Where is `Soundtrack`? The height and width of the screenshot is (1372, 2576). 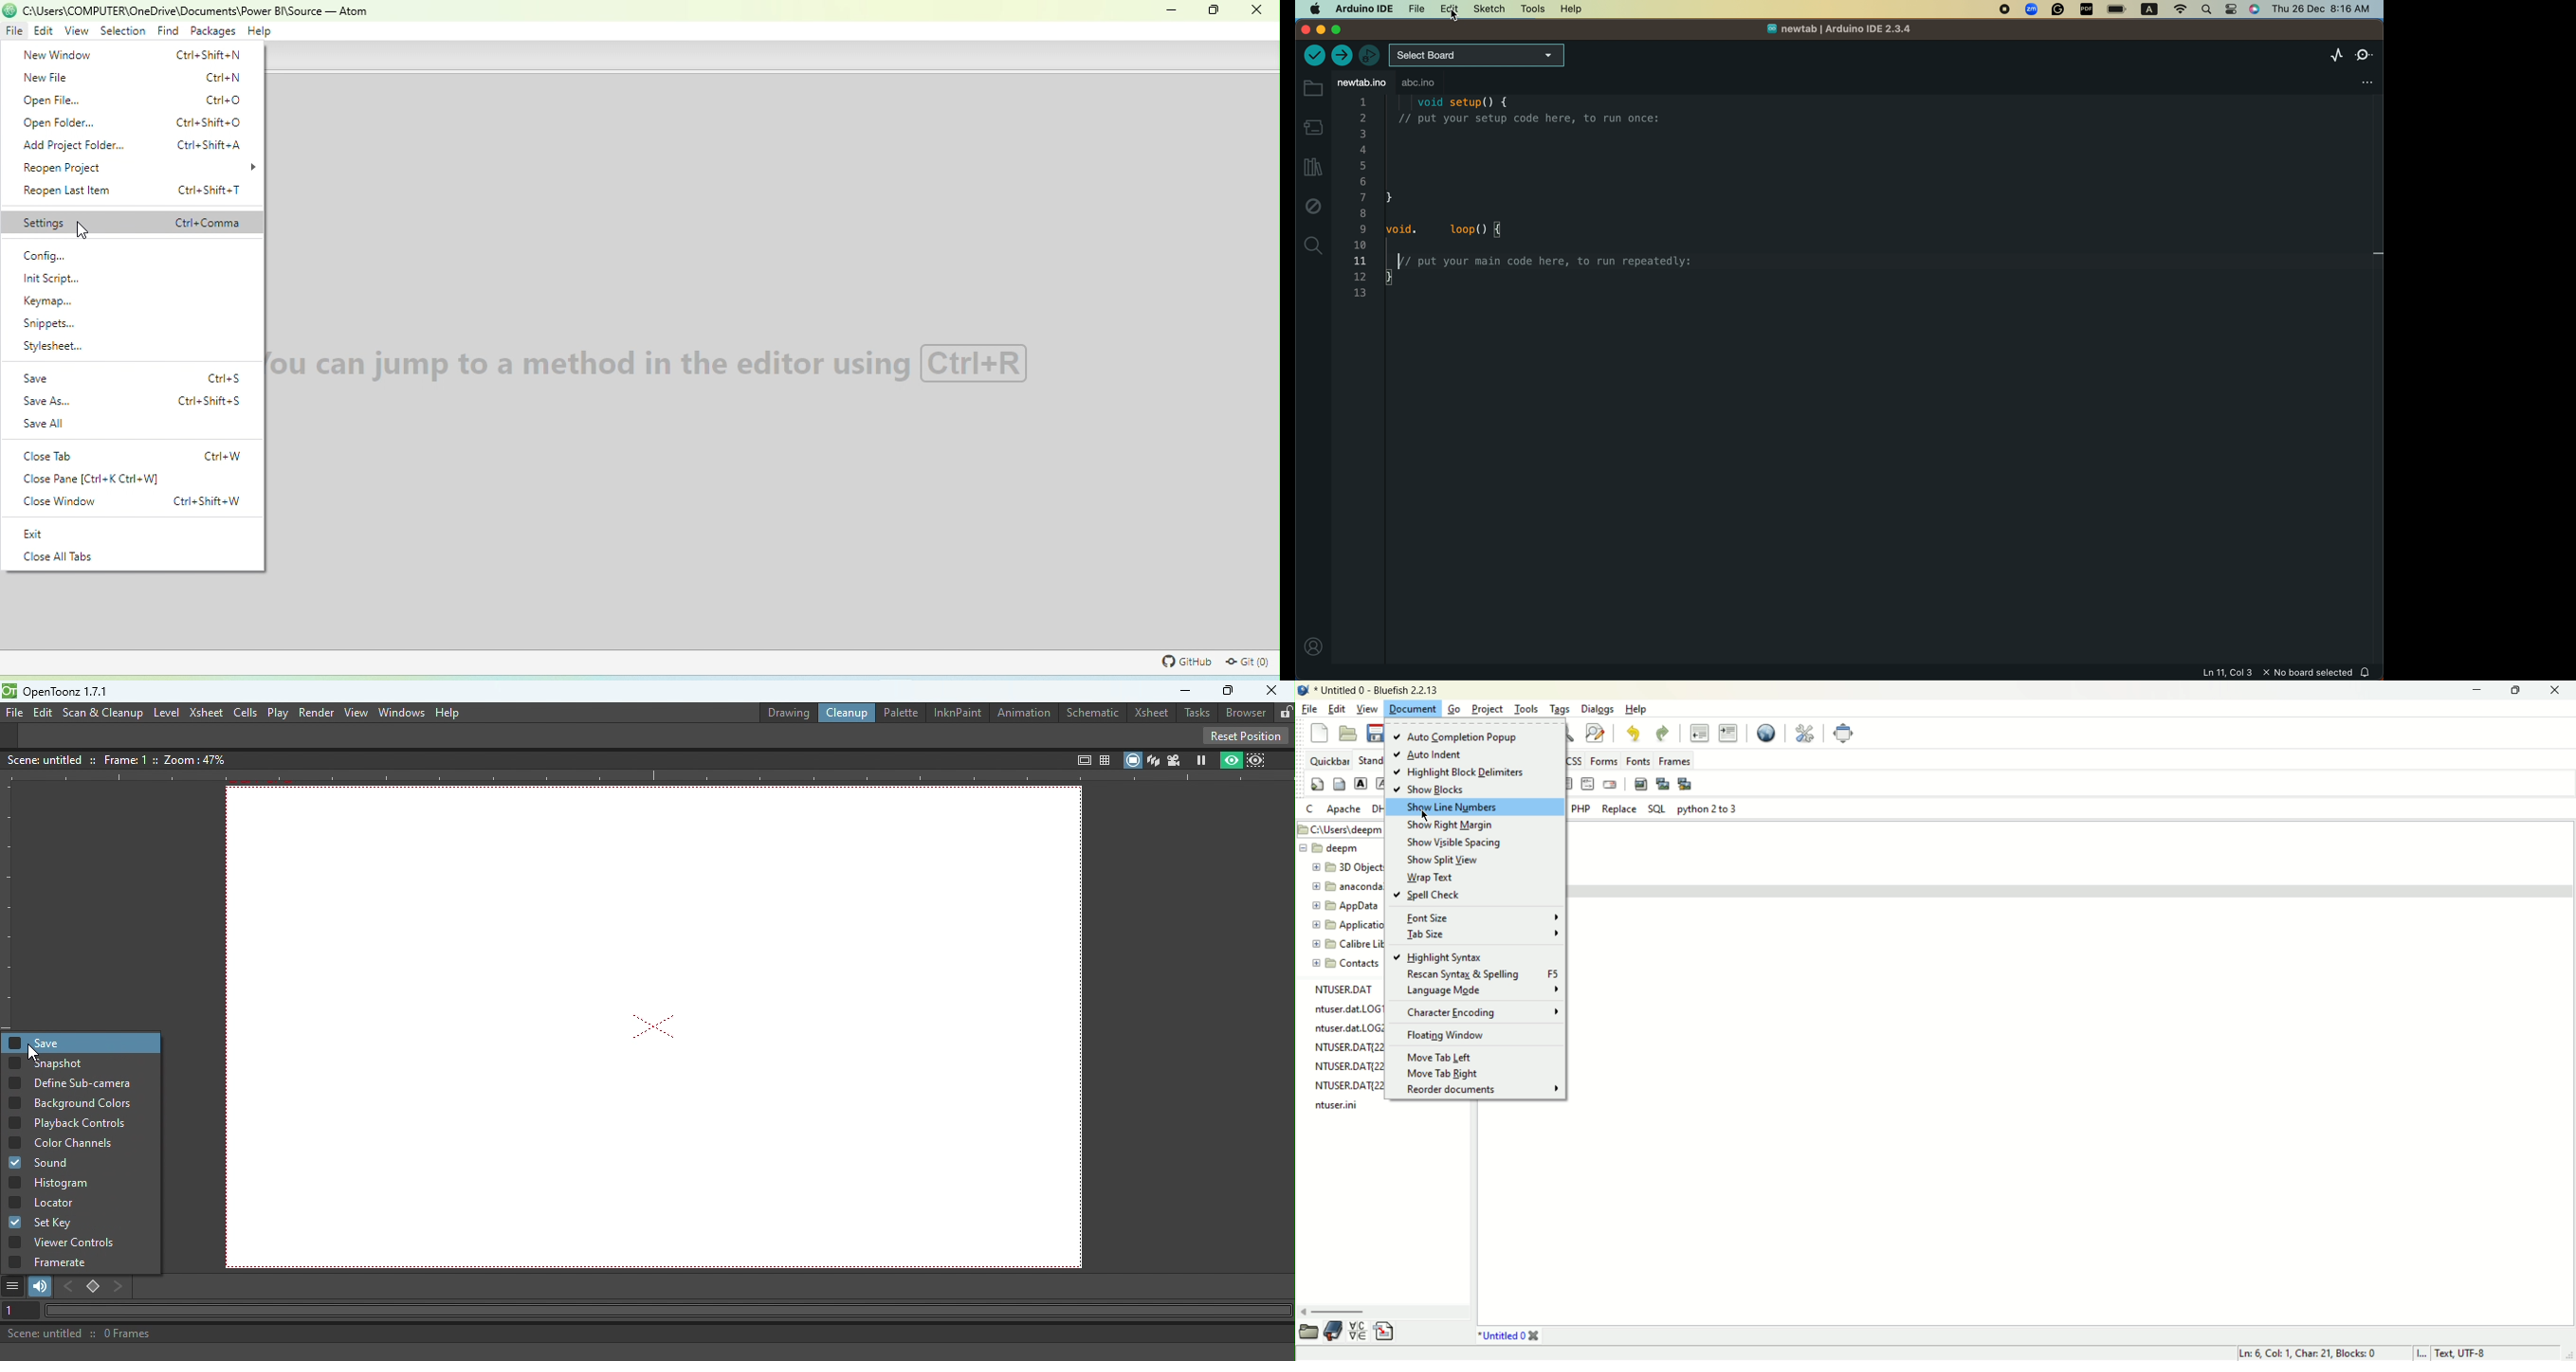 Soundtrack is located at coordinates (41, 1287).